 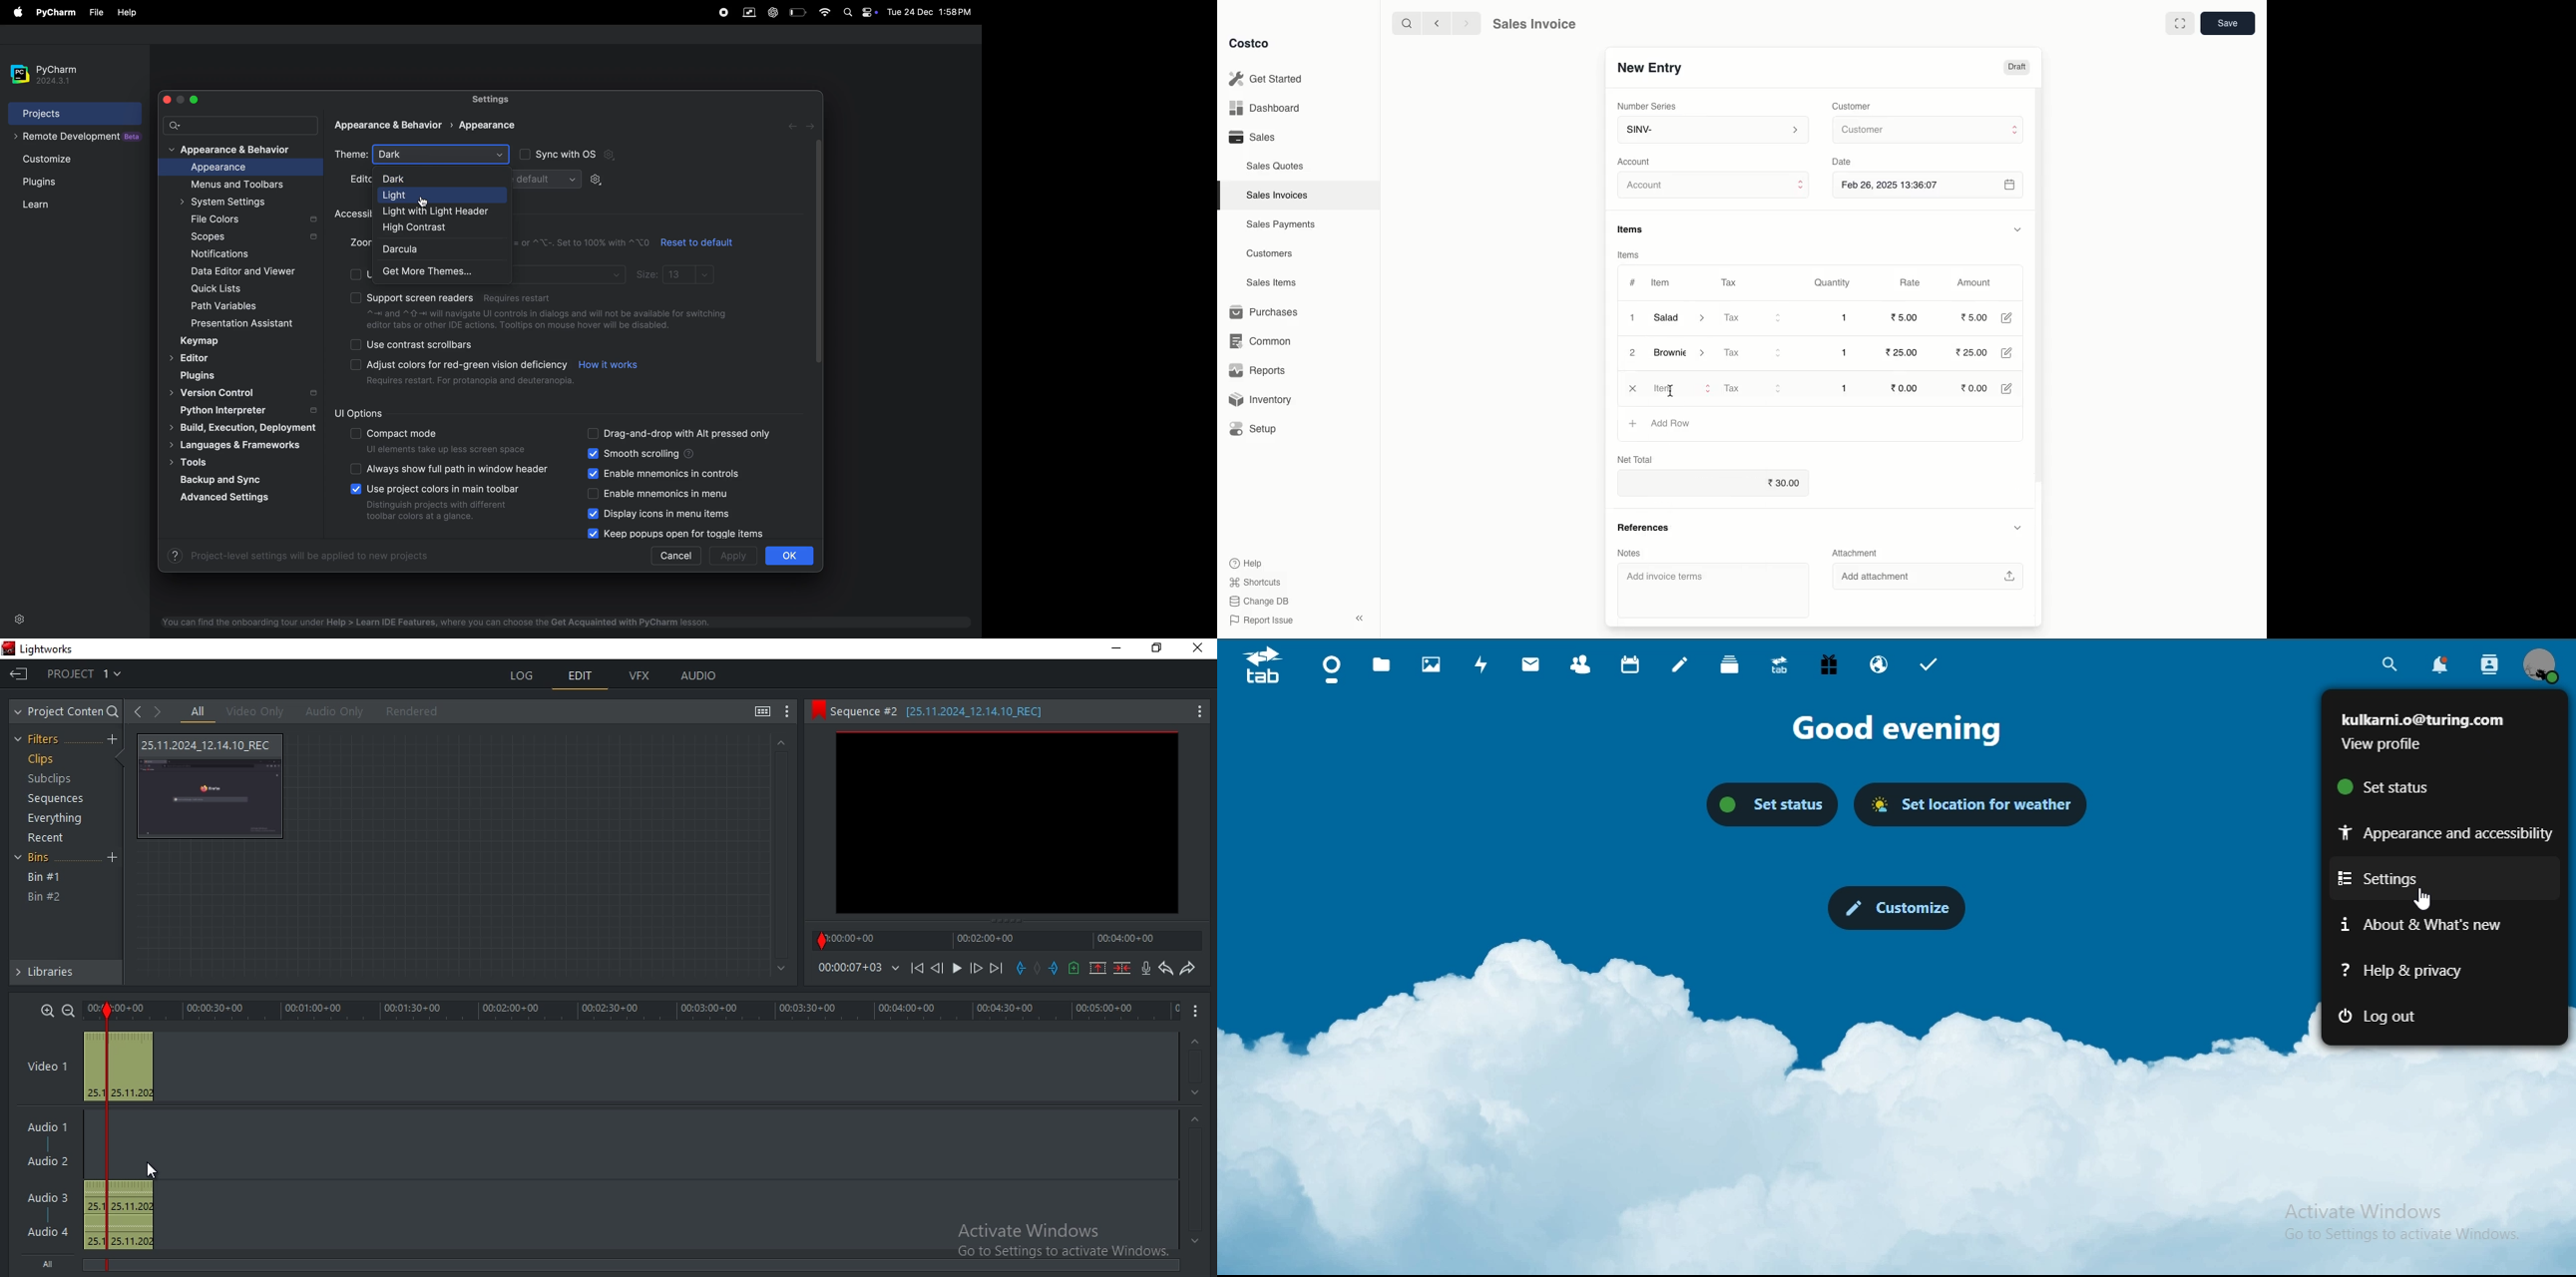 I want to click on Items, so click(x=1636, y=229).